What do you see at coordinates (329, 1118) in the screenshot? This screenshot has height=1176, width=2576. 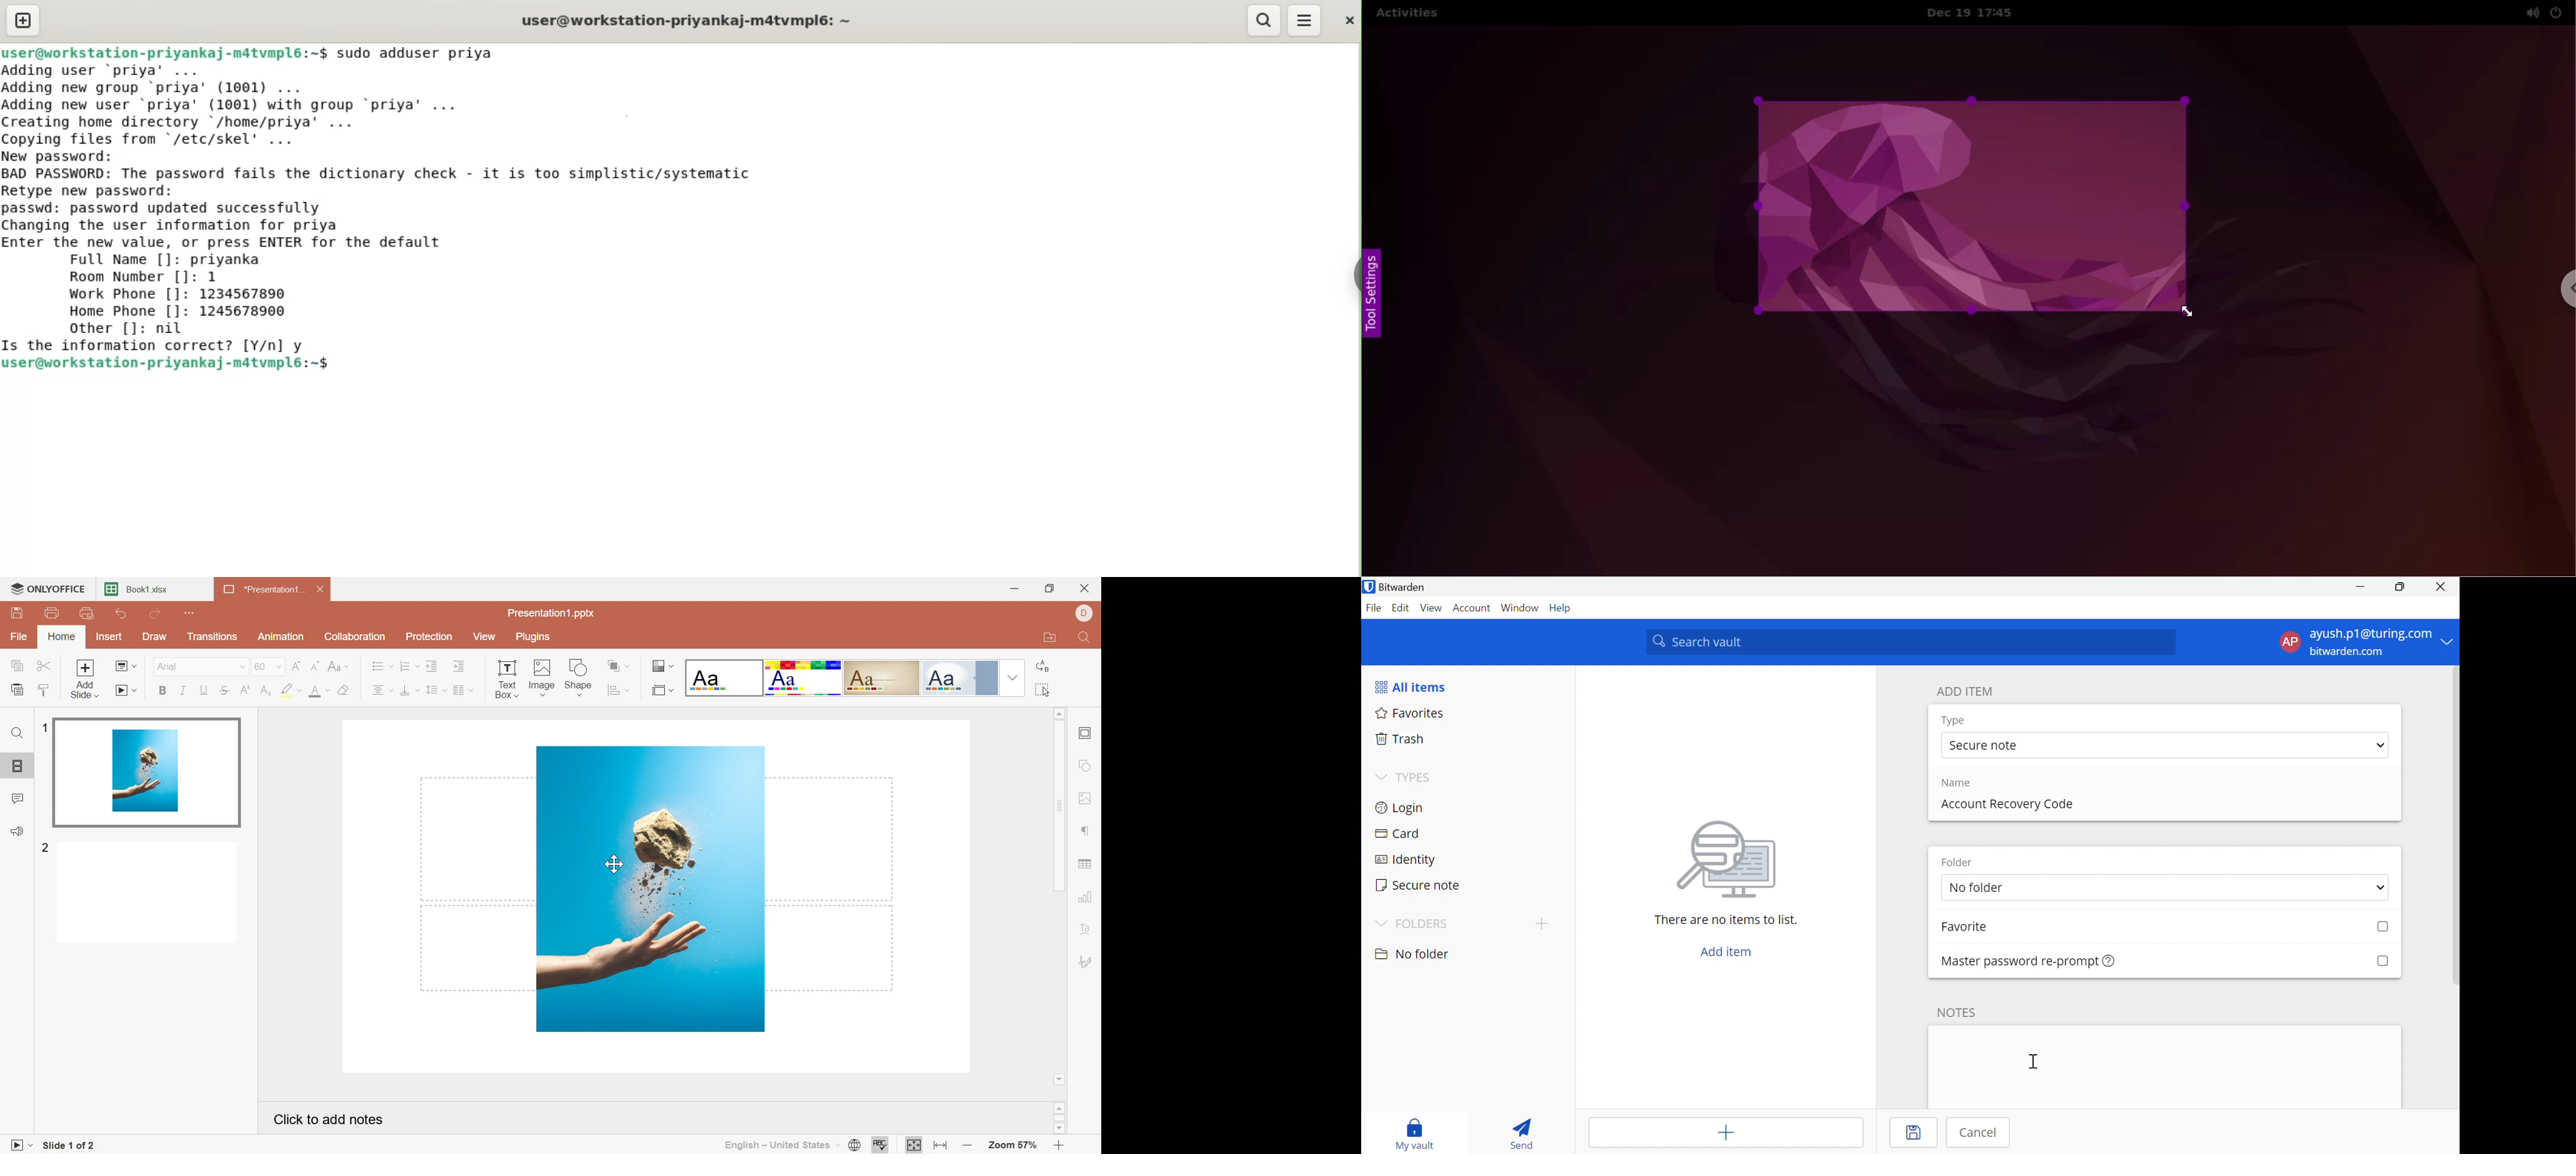 I see `Click to add notes` at bounding box center [329, 1118].